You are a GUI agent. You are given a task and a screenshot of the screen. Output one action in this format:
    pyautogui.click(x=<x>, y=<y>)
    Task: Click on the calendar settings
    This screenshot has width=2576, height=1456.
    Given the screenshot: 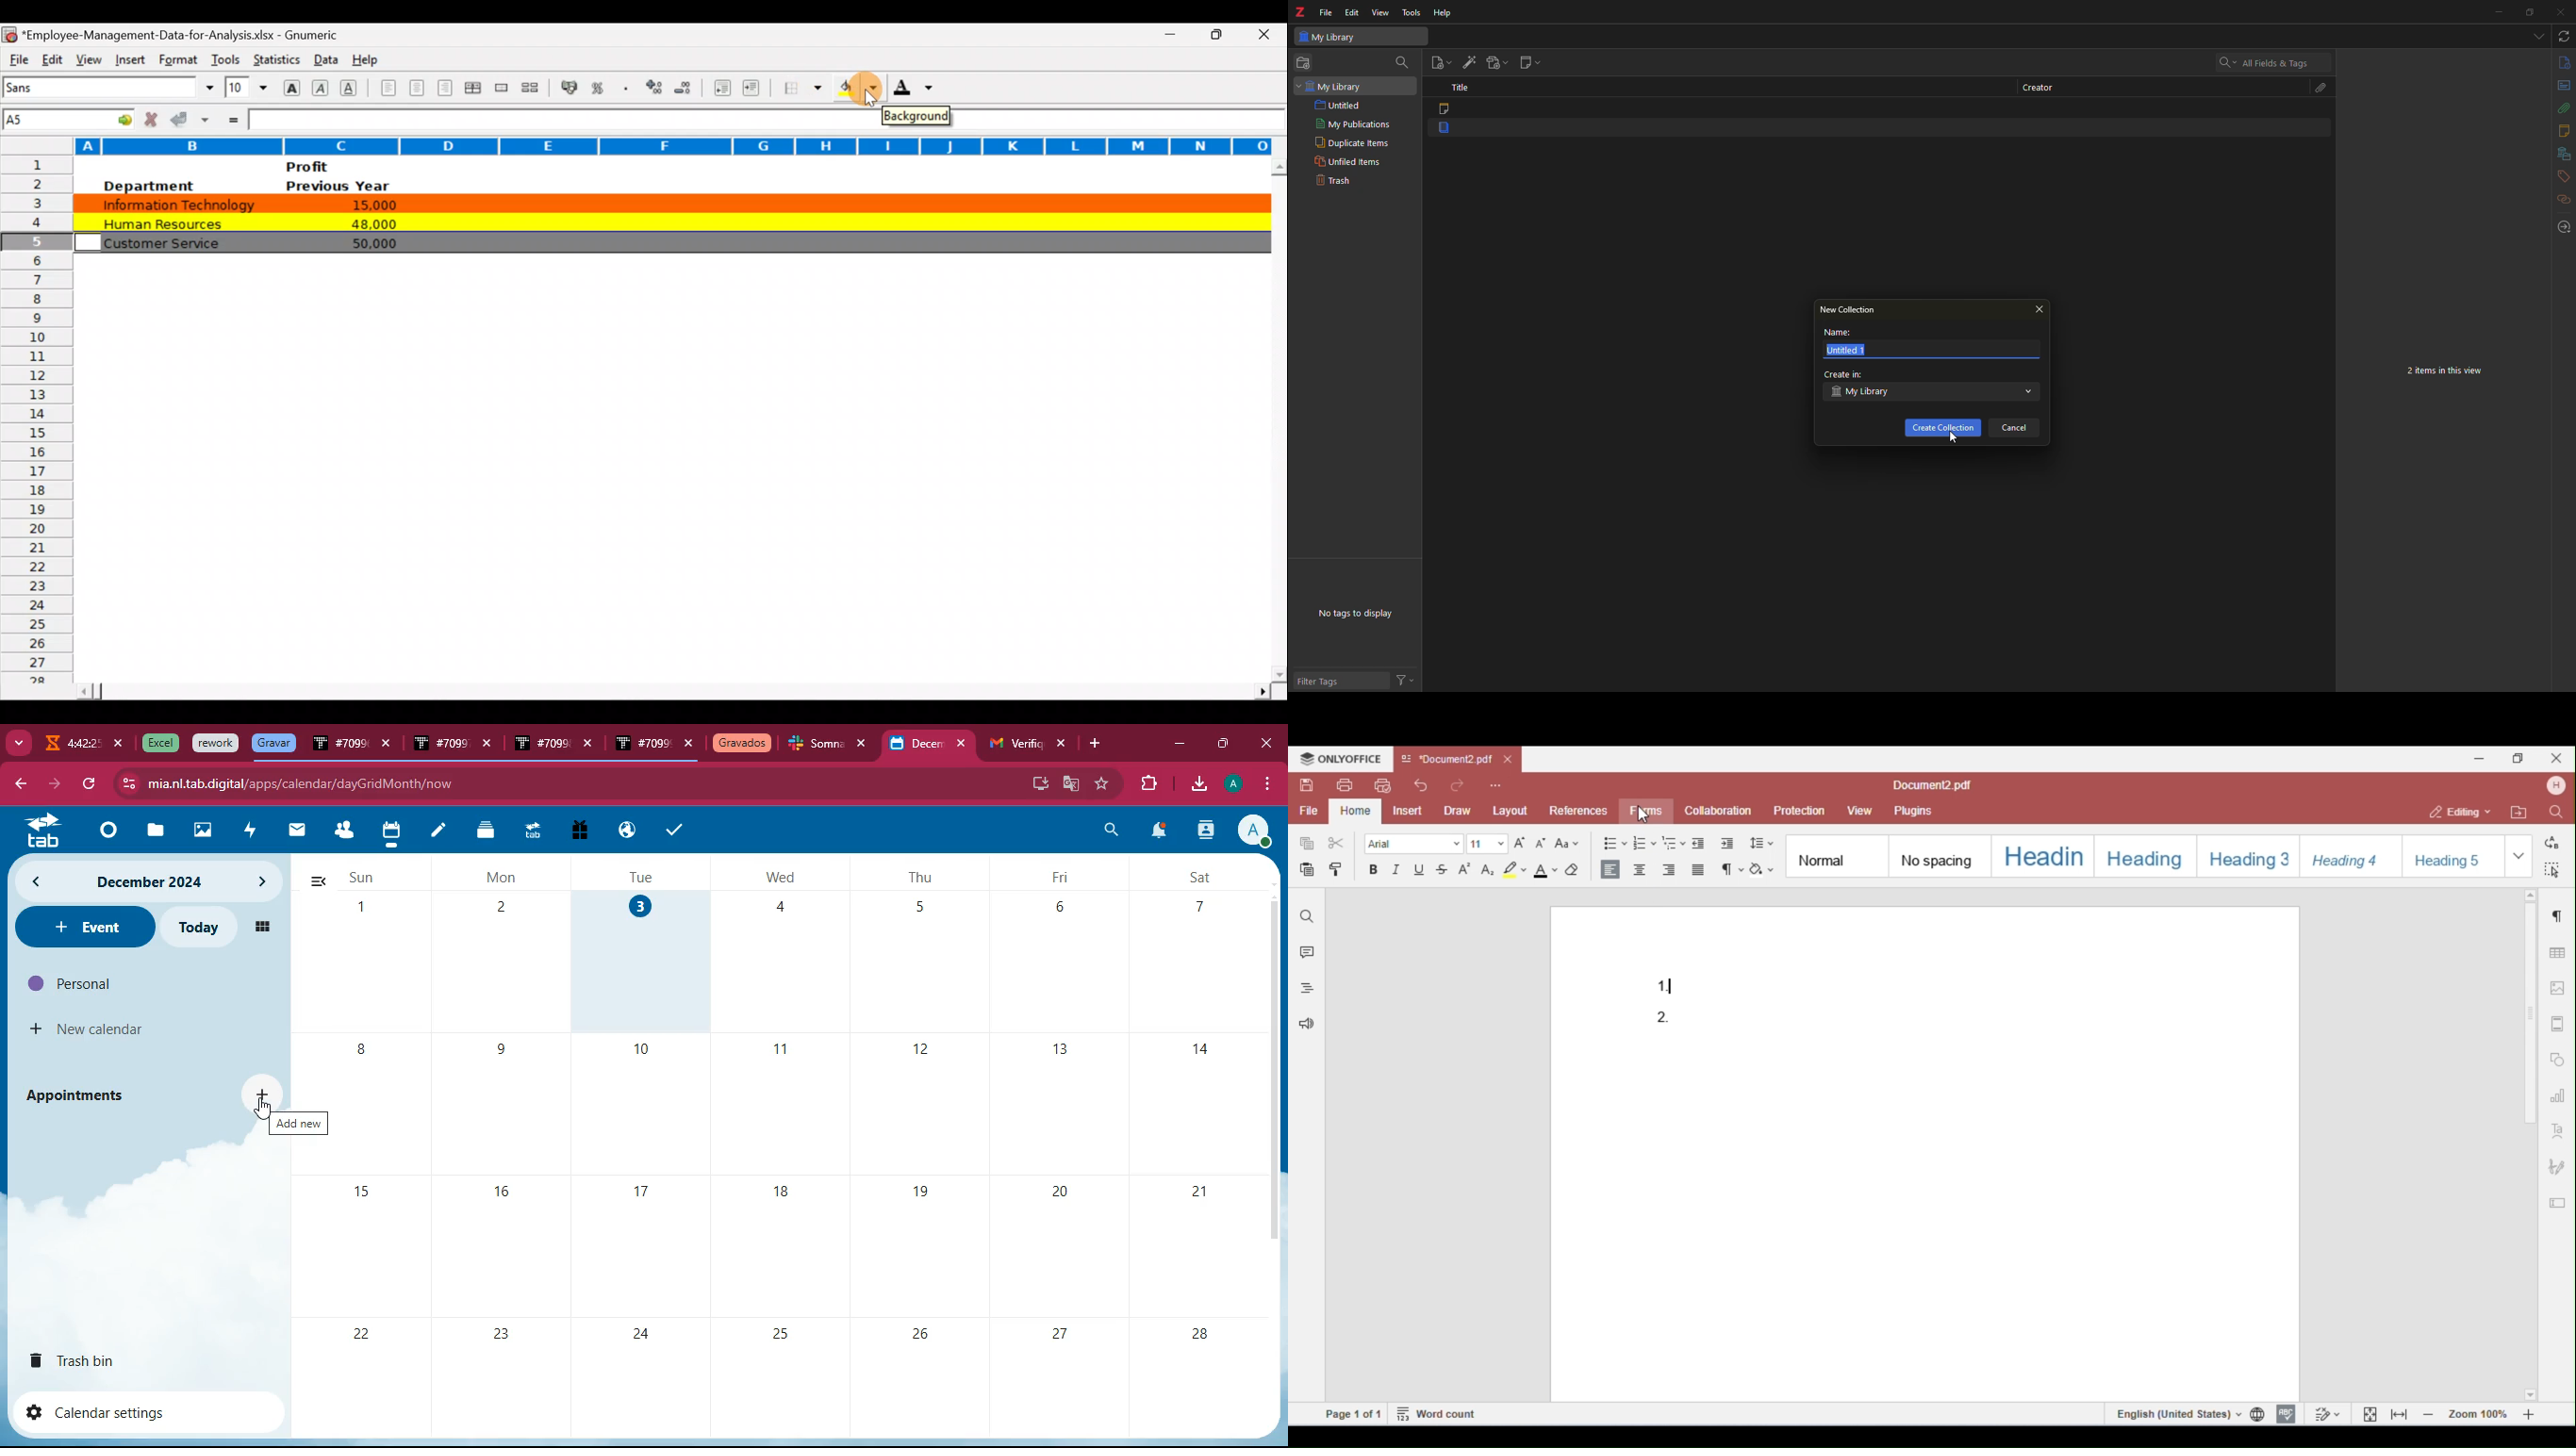 What is the action you would take?
    pyautogui.click(x=104, y=1411)
    